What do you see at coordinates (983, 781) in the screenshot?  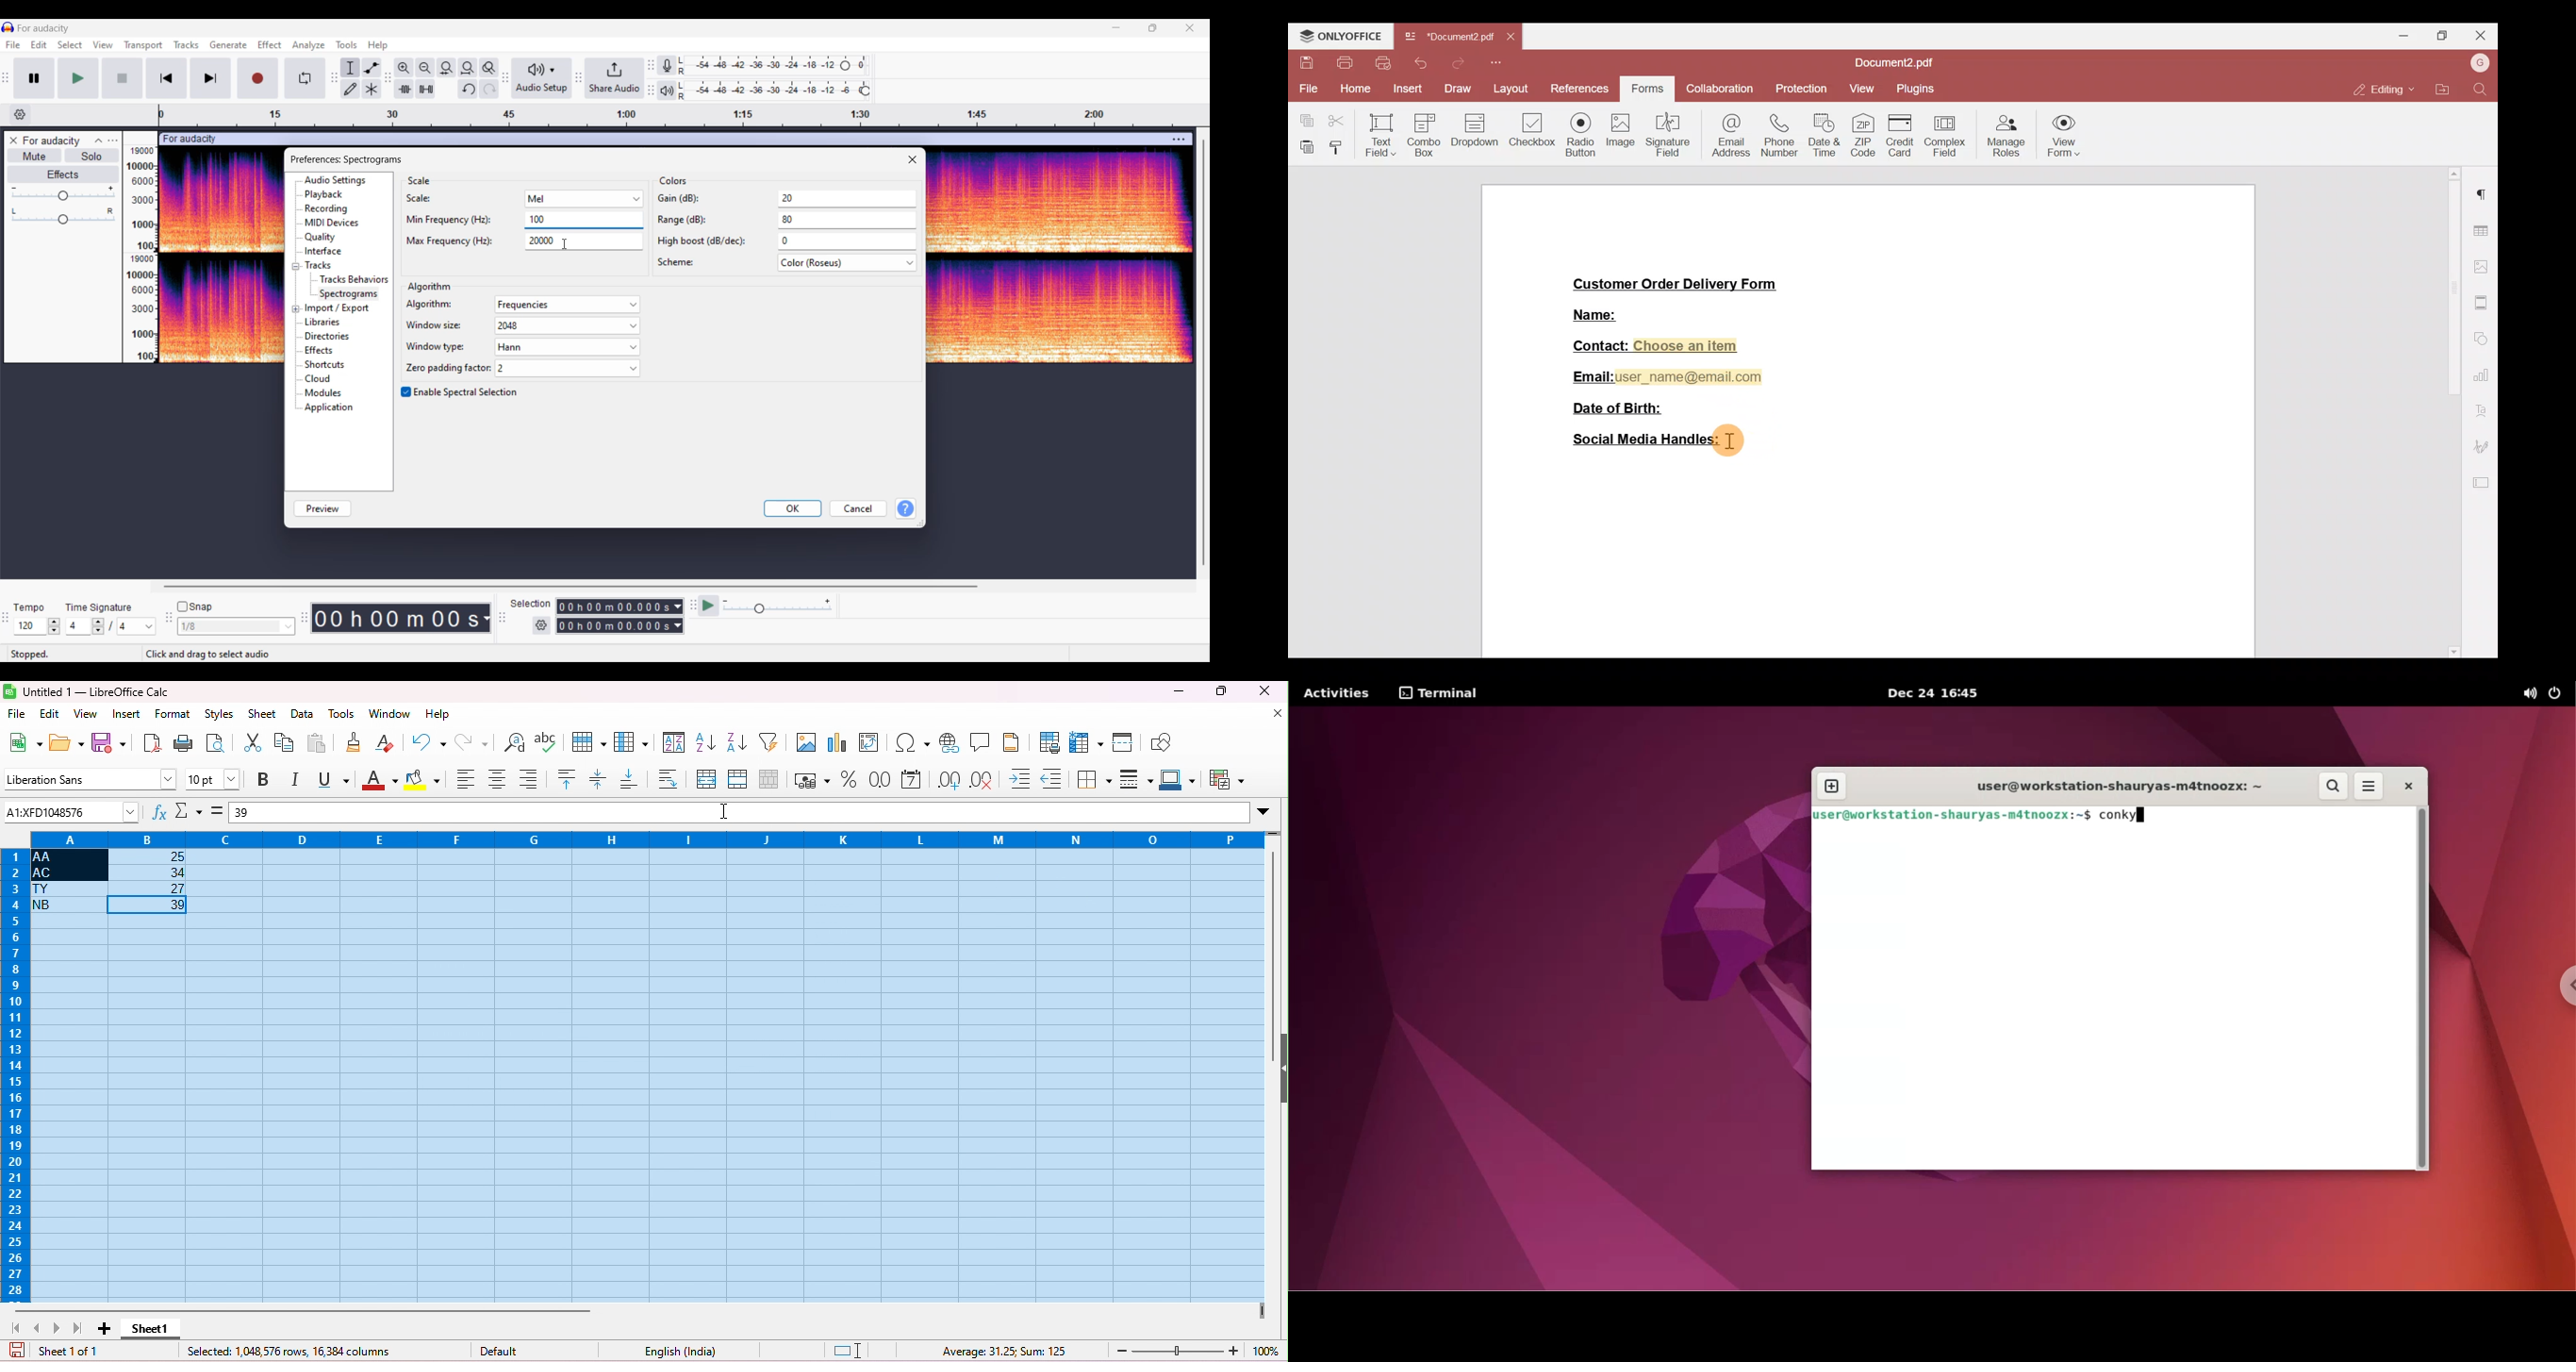 I see `delete decimal` at bounding box center [983, 781].